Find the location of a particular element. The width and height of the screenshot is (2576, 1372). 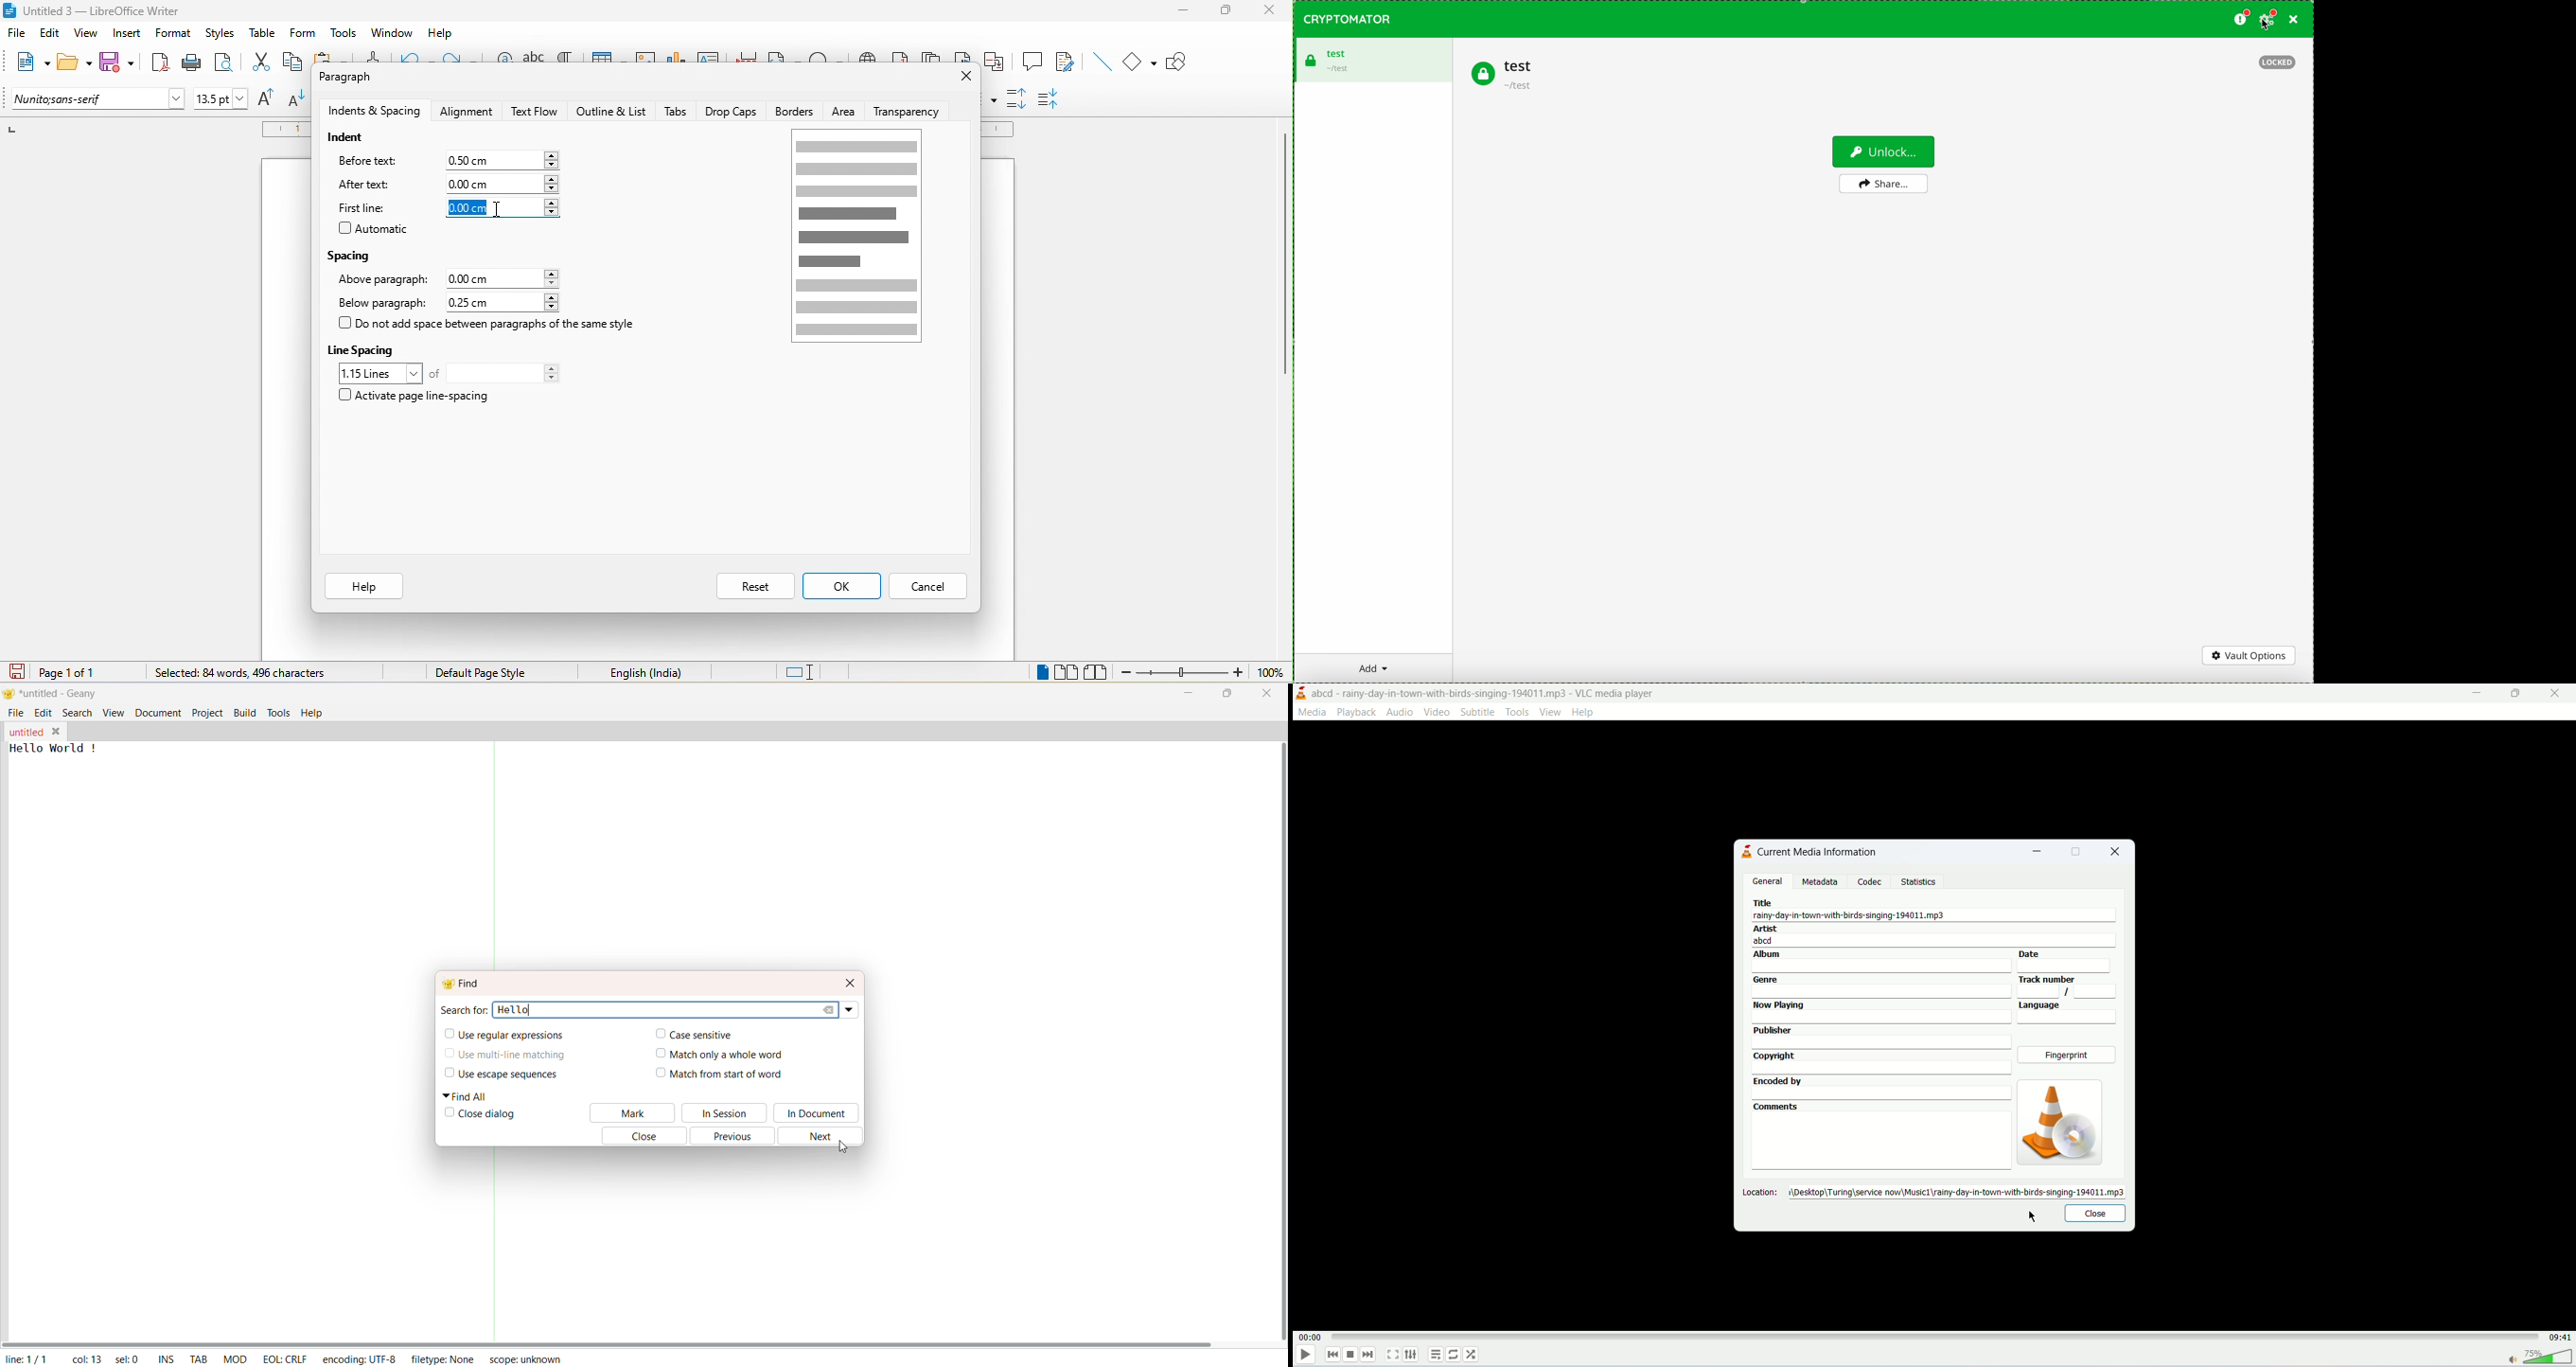

Help is located at coordinates (313, 712).